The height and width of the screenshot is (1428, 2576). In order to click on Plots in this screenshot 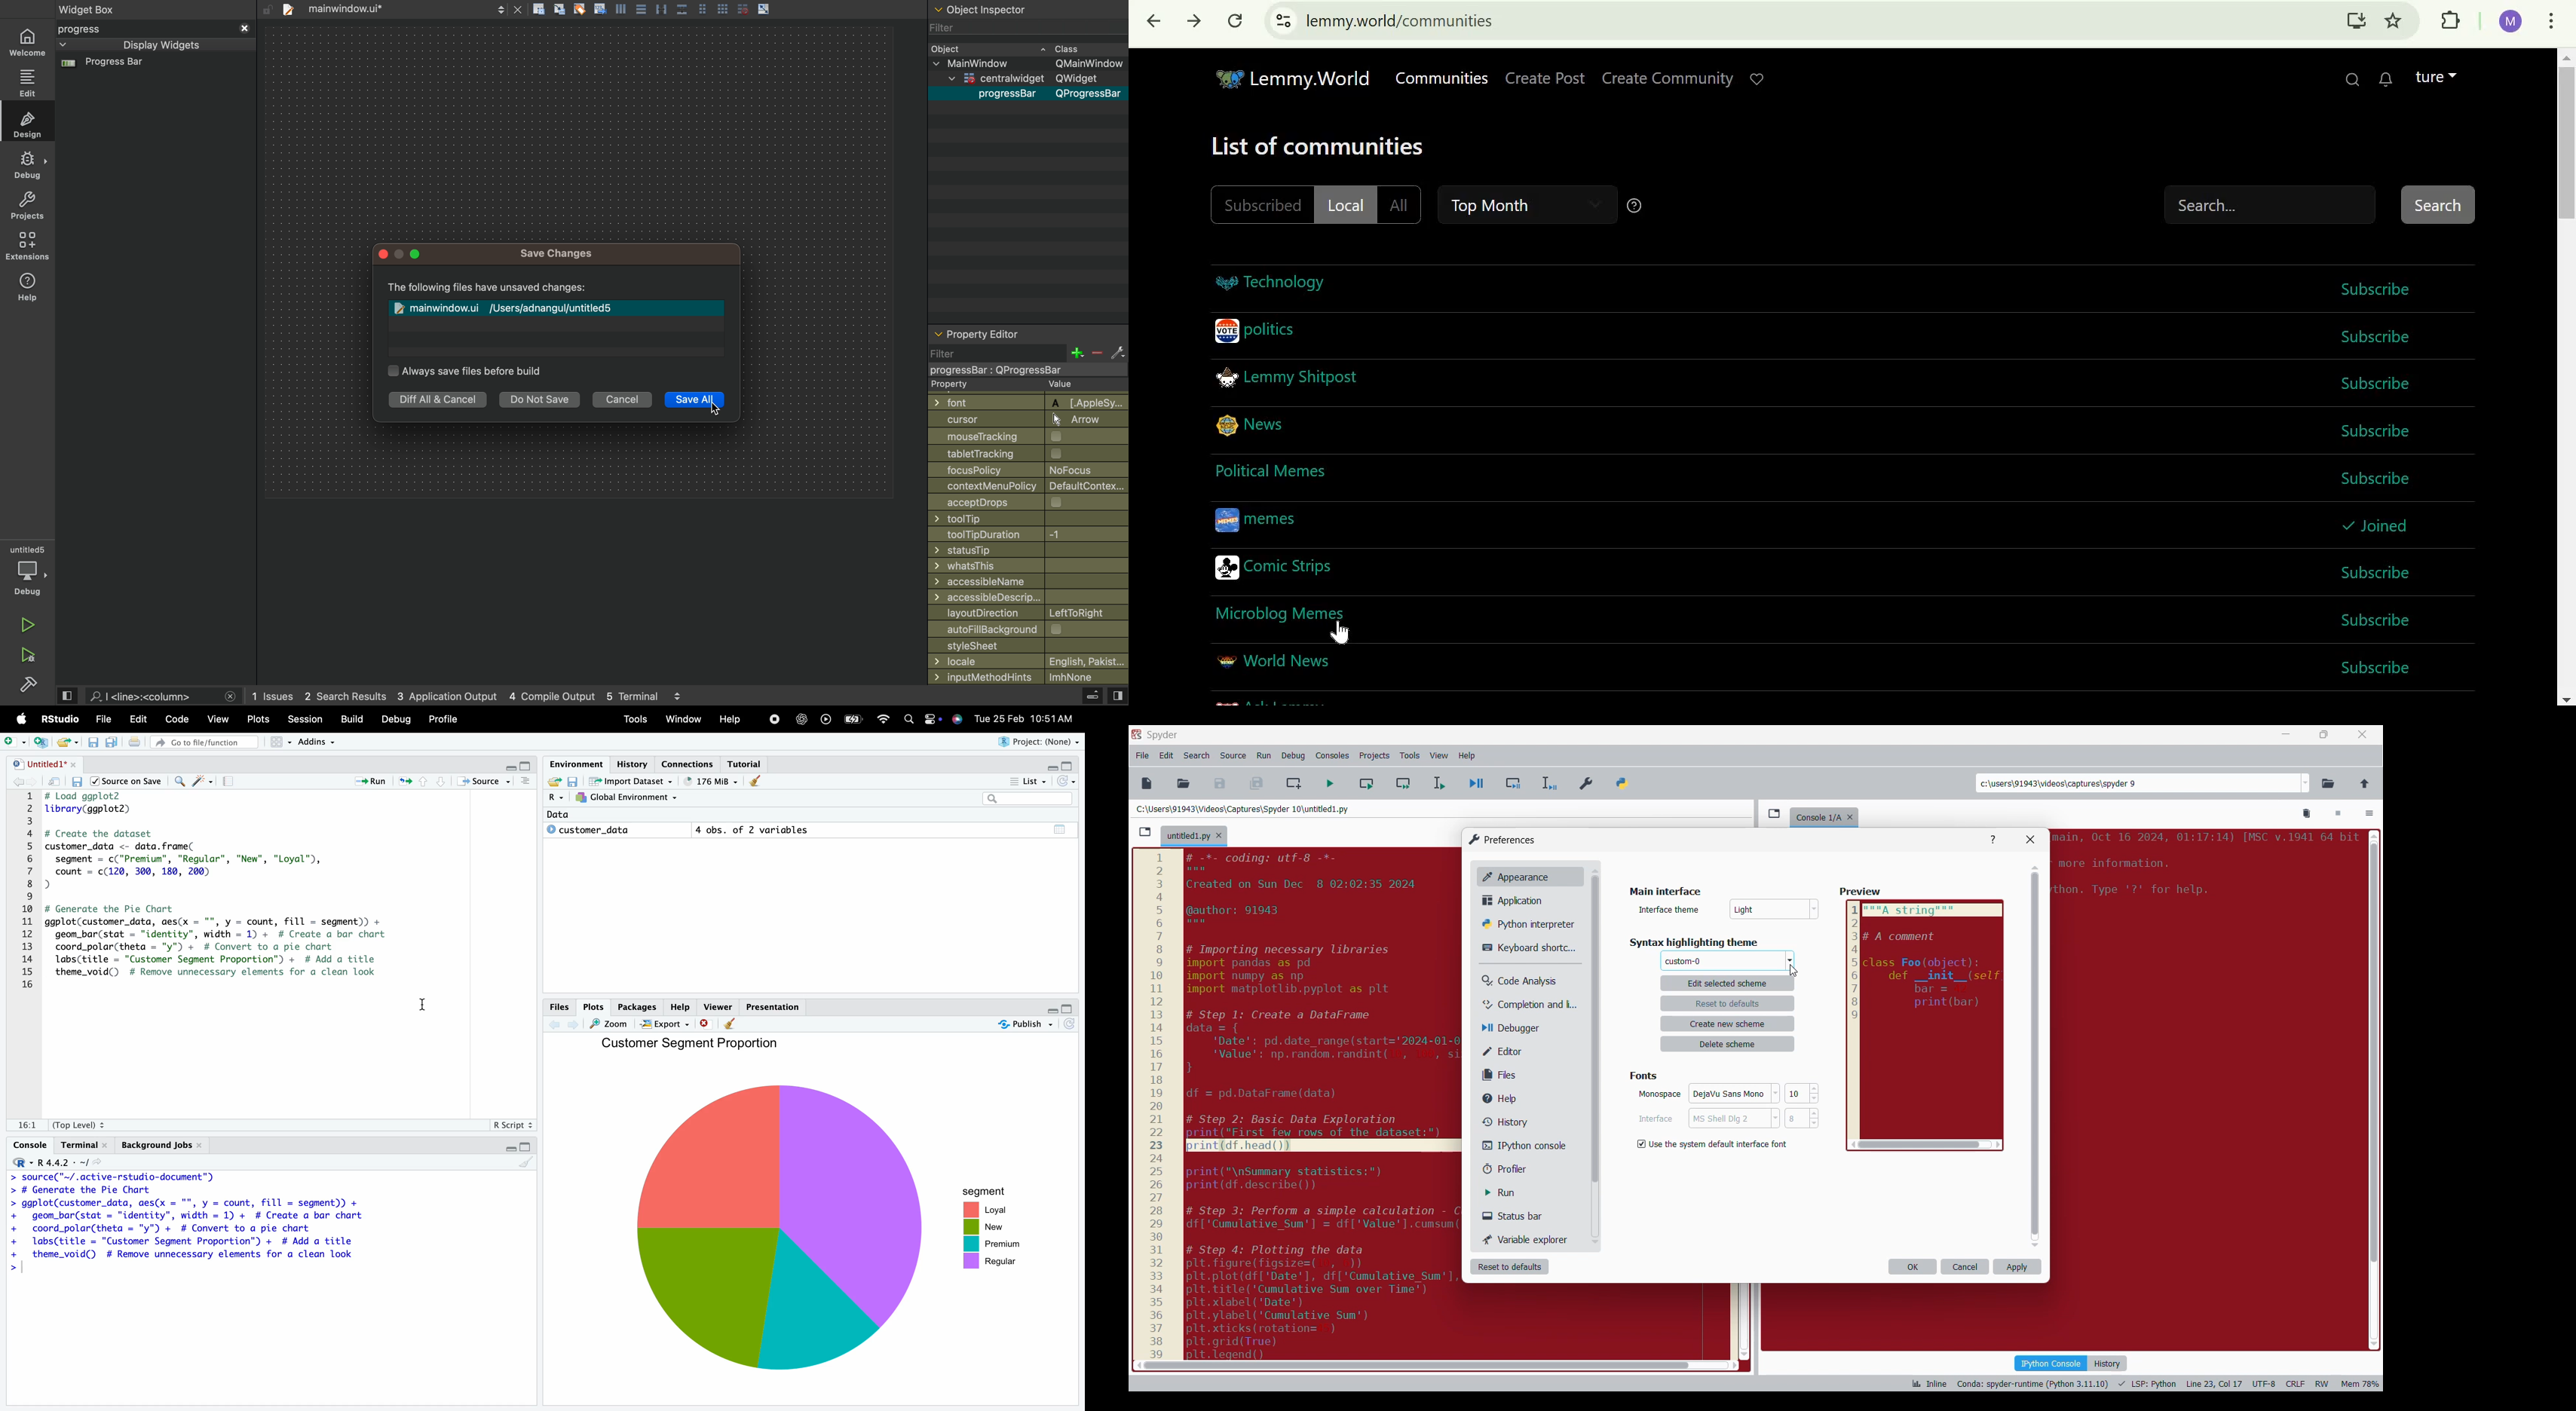, I will do `click(590, 1006)`.